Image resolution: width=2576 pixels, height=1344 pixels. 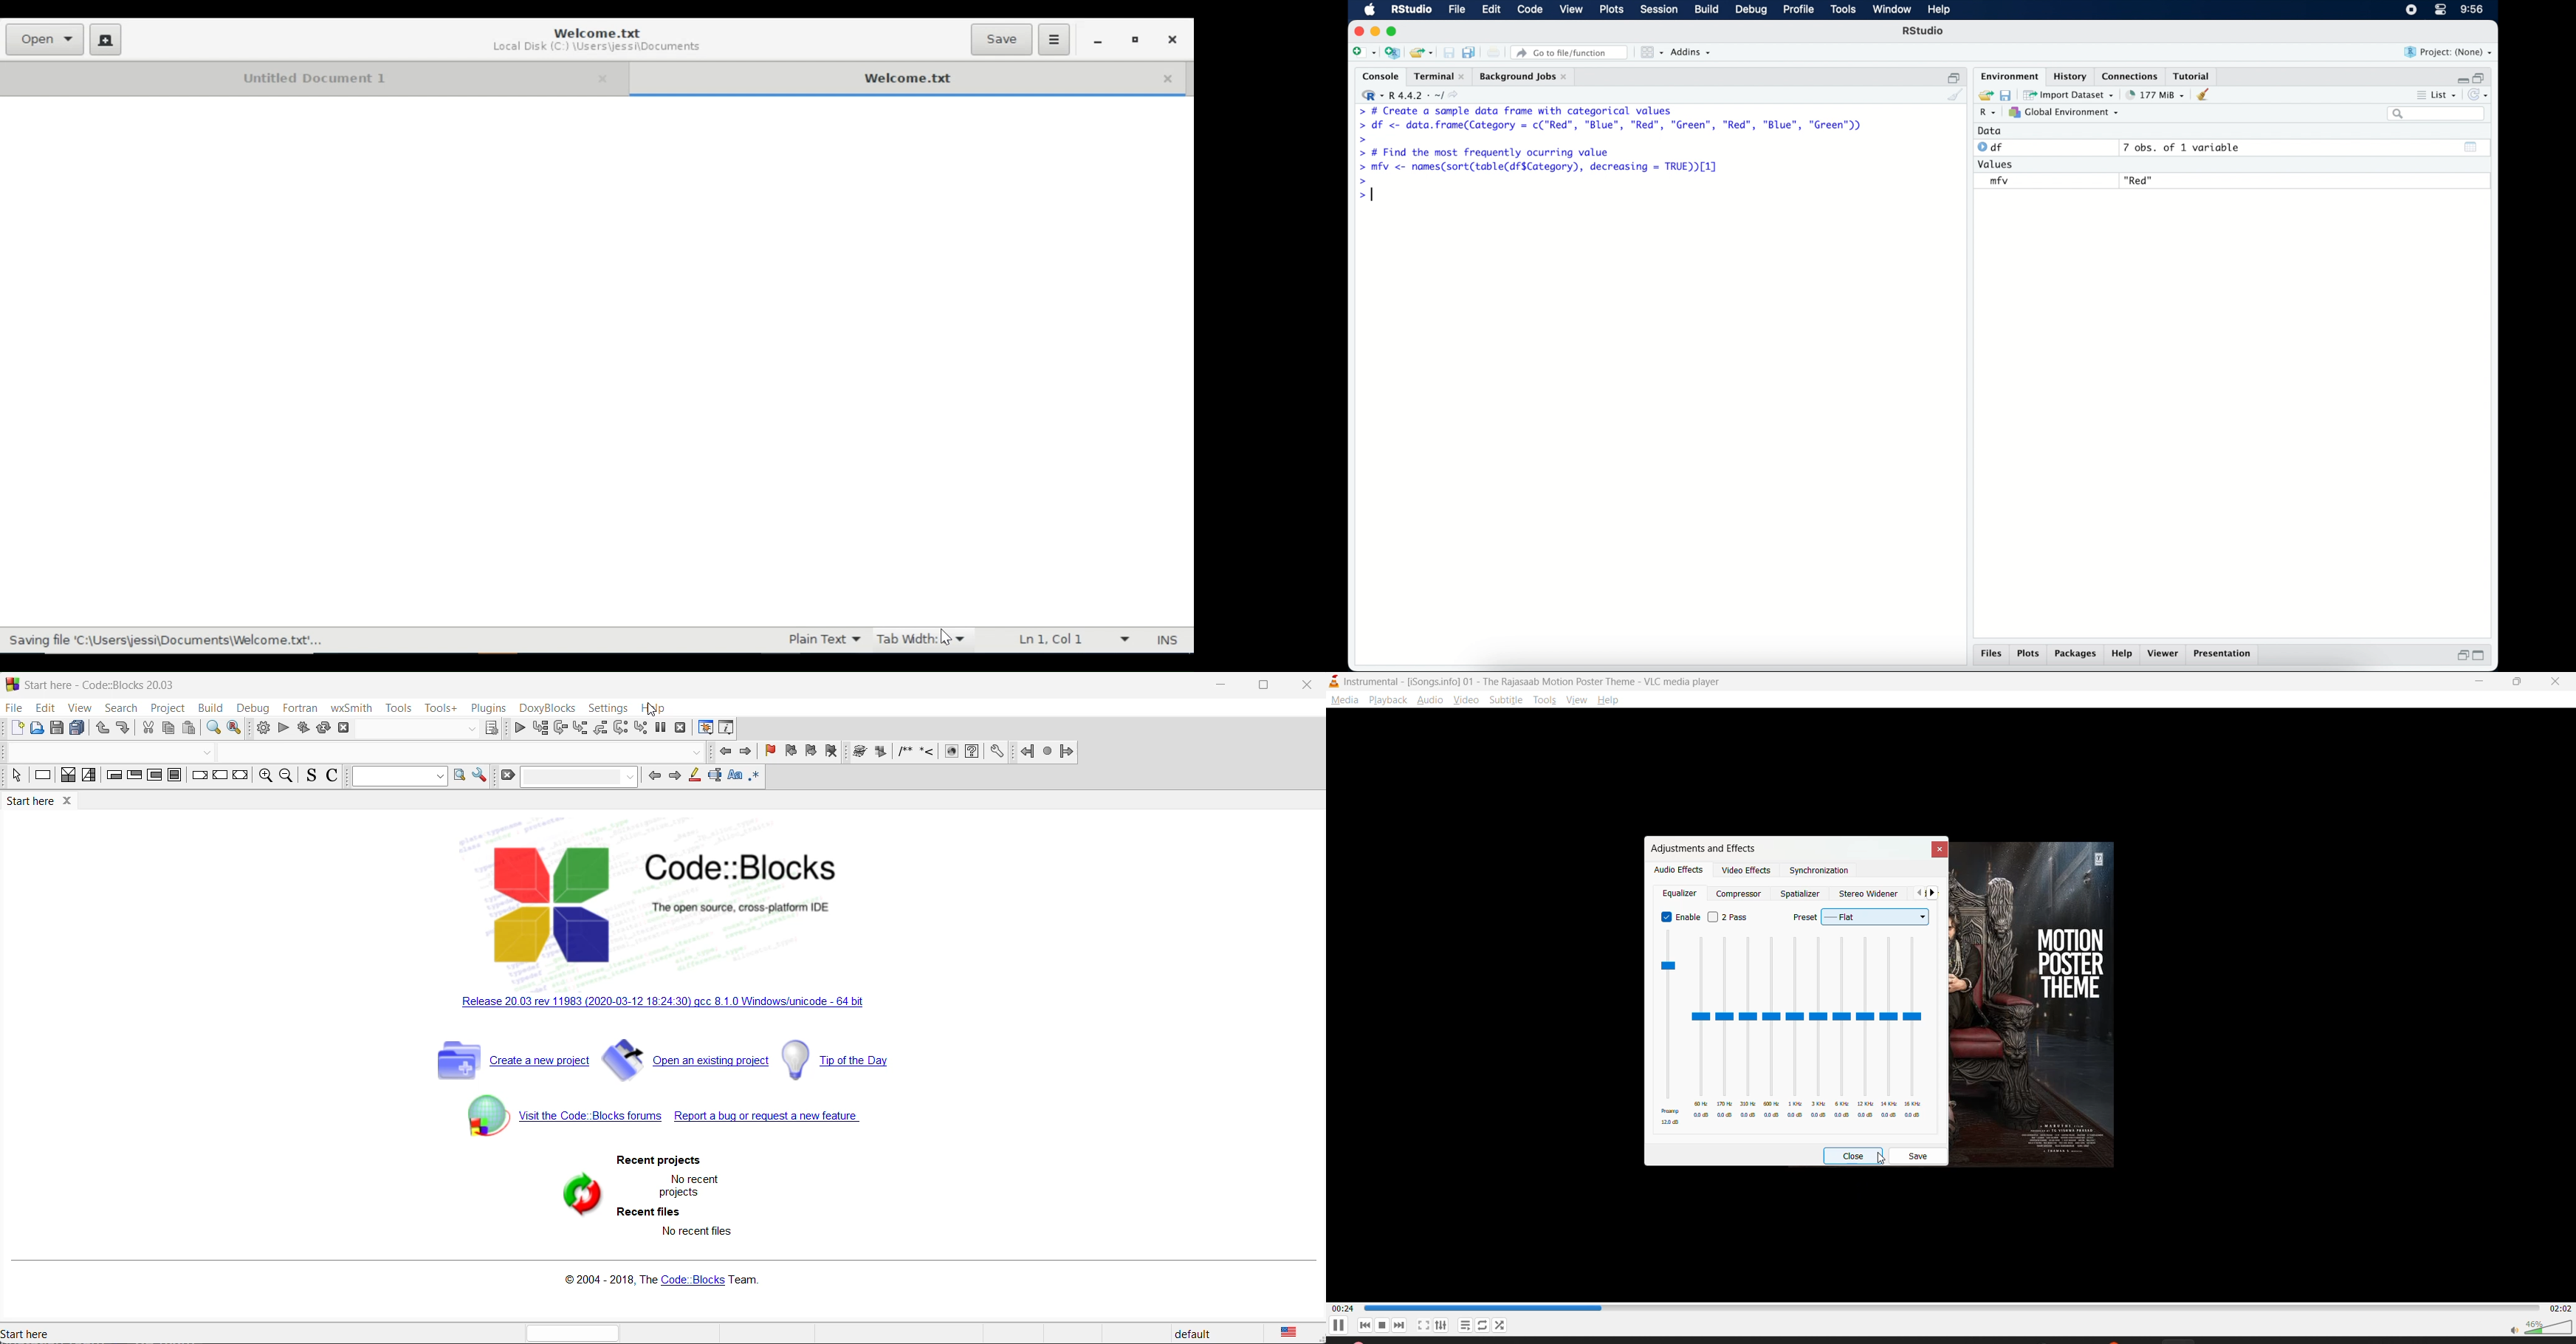 What do you see at coordinates (300, 708) in the screenshot?
I see `fortran` at bounding box center [300, 708].